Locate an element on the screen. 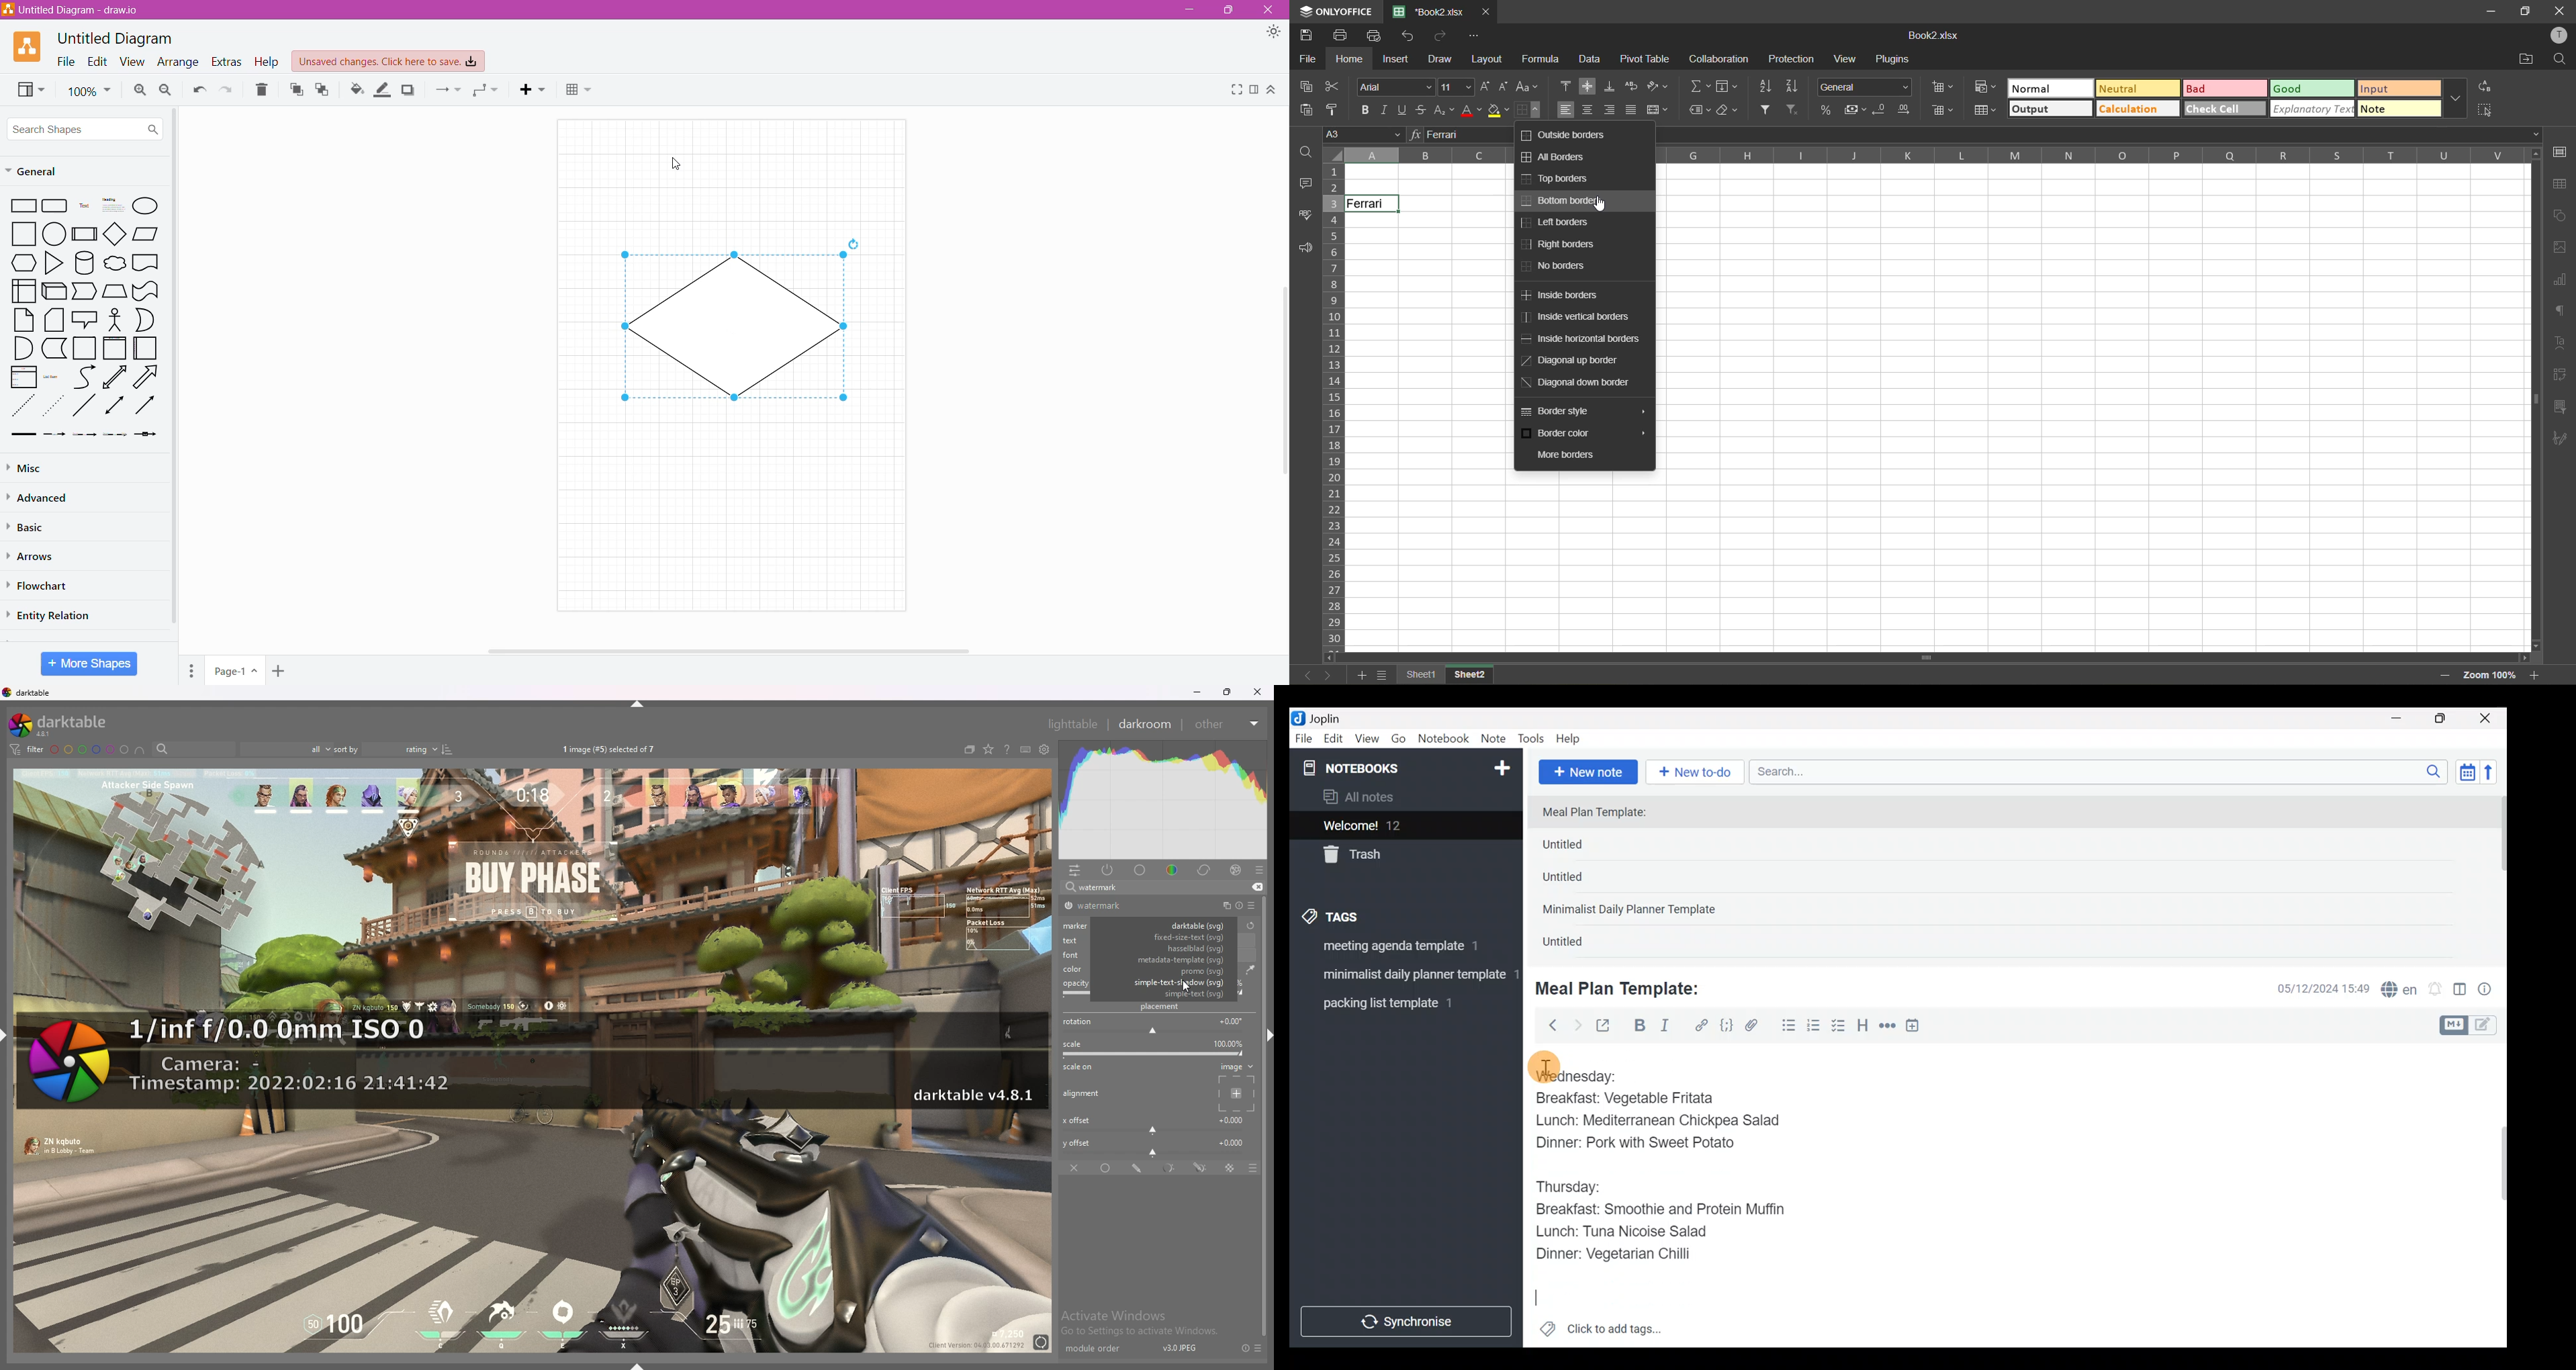 The width and height of the screenshot is (2576, 1372). Breakfast: Vegetable Fritata is located at coordinates (1636, 1098).